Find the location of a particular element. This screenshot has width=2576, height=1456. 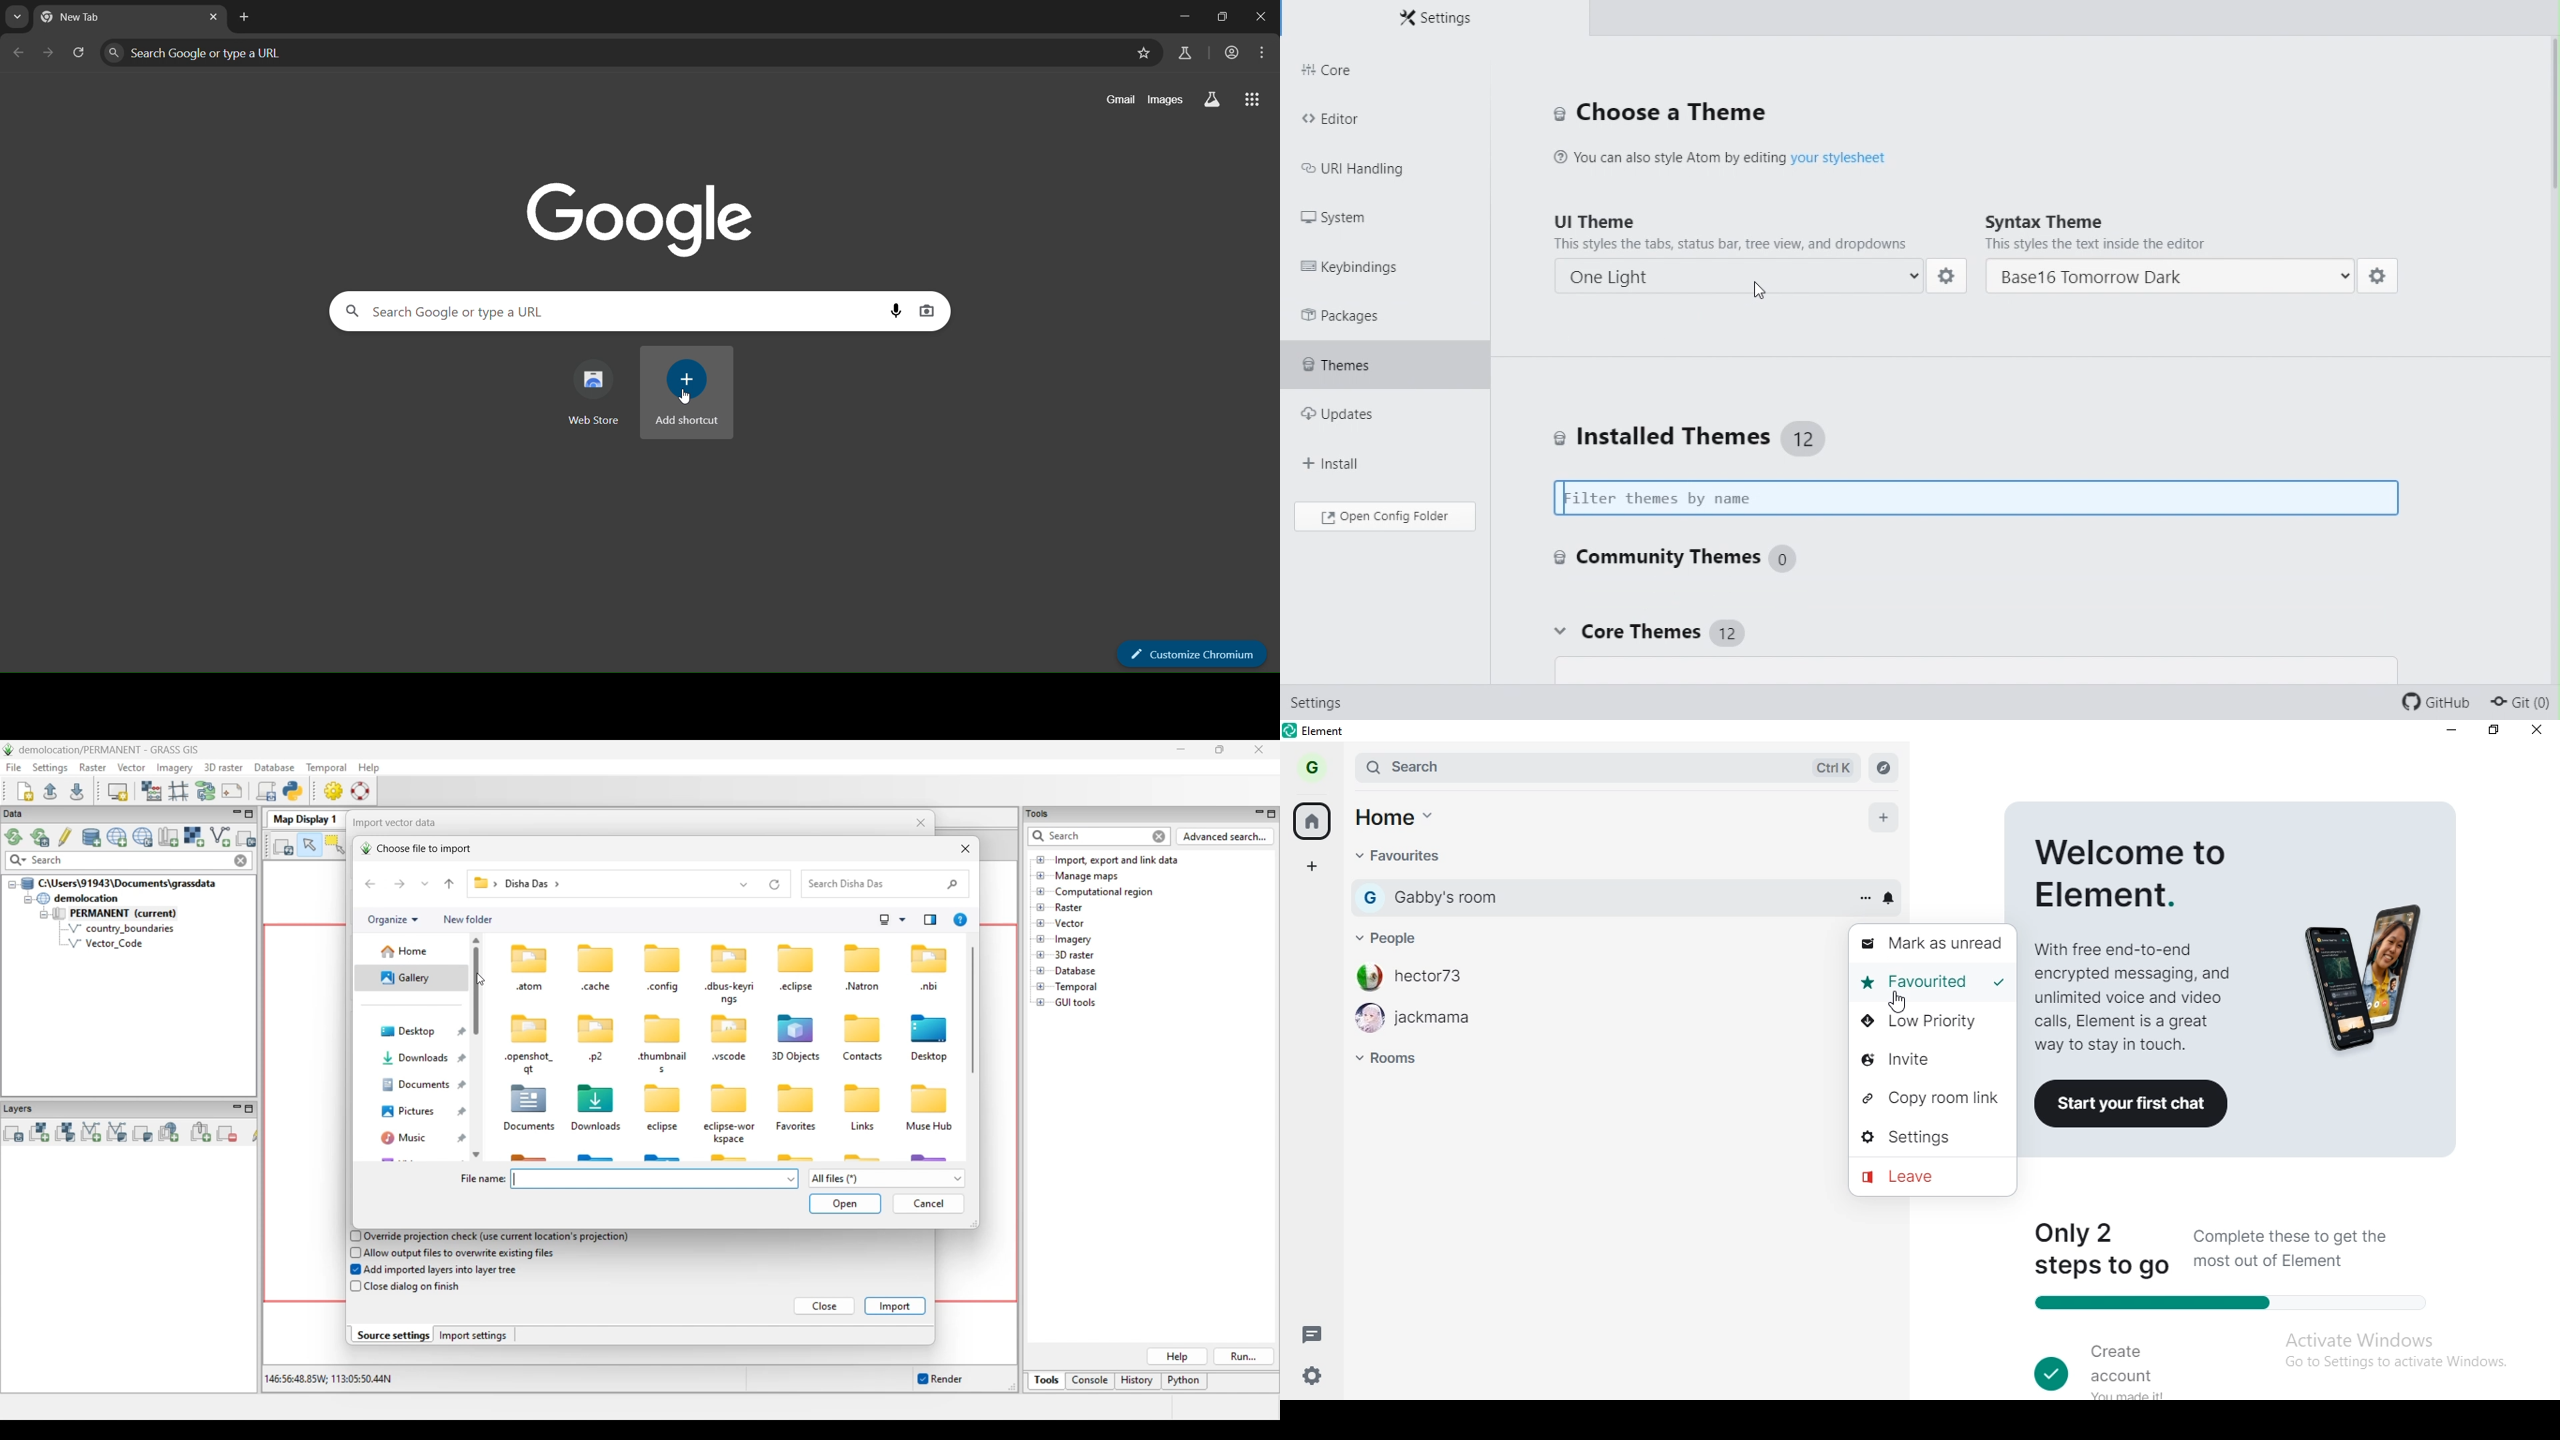

Complete these to get the
most out of Element is located at coordinates (2305, 1248).